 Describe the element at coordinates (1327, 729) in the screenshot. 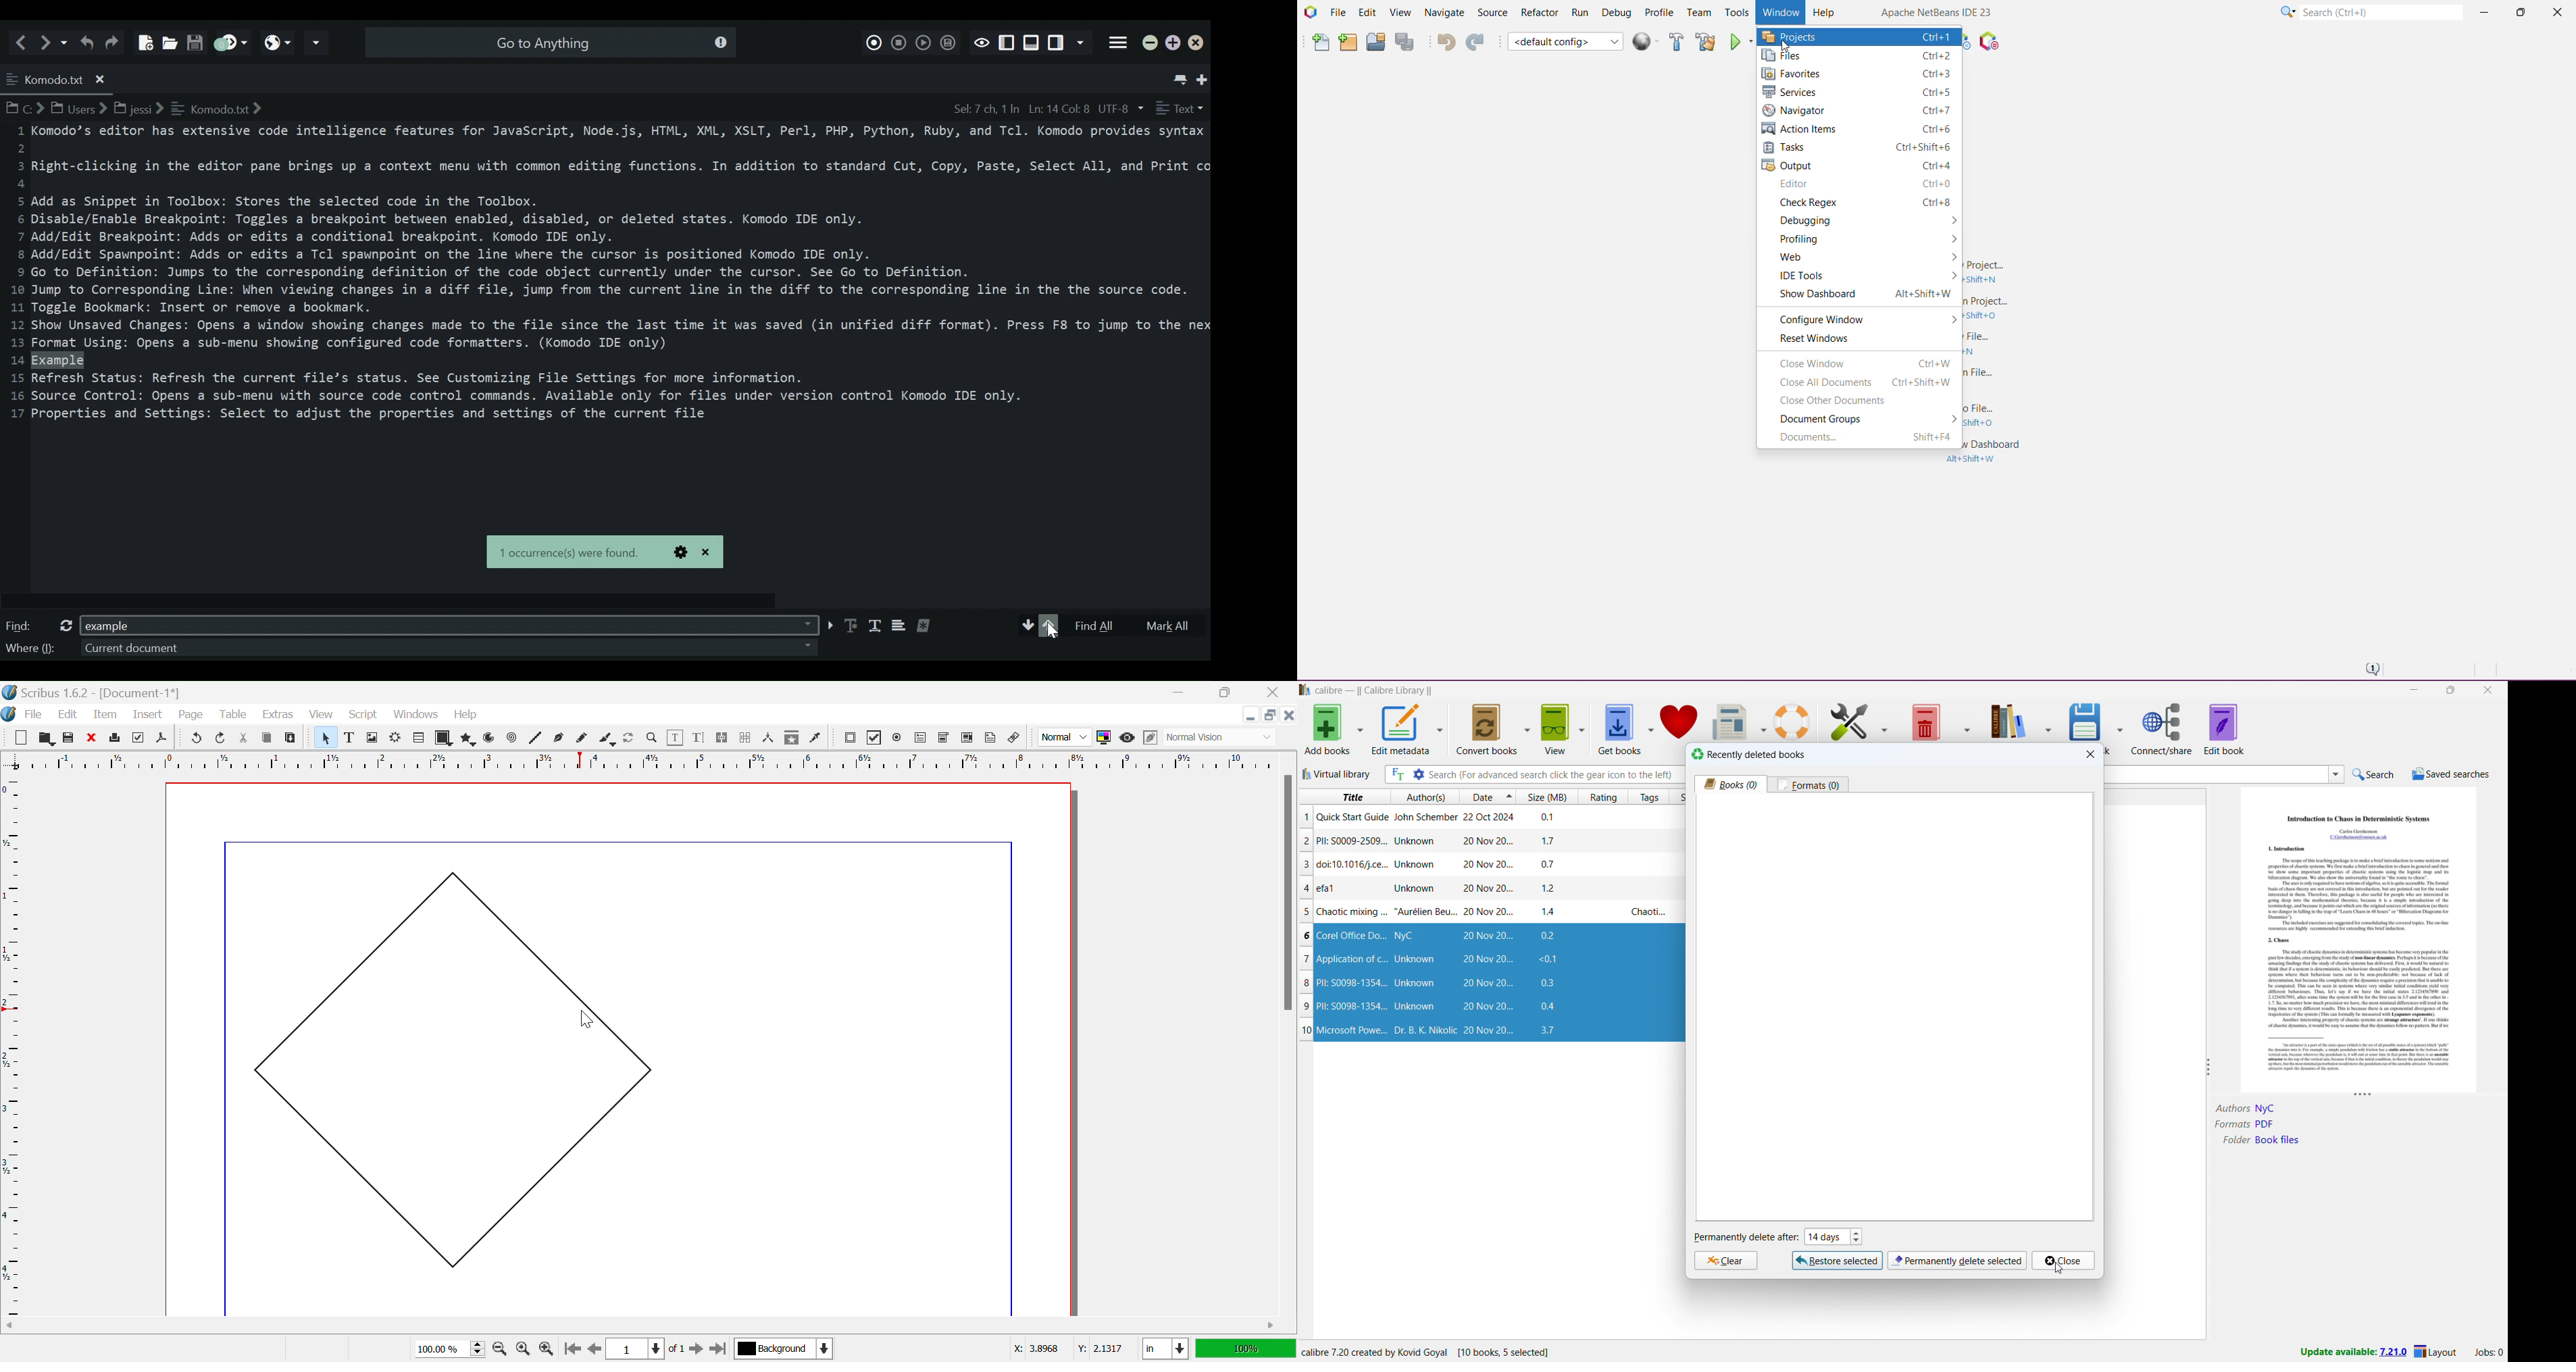

I see `add books ` at that location.